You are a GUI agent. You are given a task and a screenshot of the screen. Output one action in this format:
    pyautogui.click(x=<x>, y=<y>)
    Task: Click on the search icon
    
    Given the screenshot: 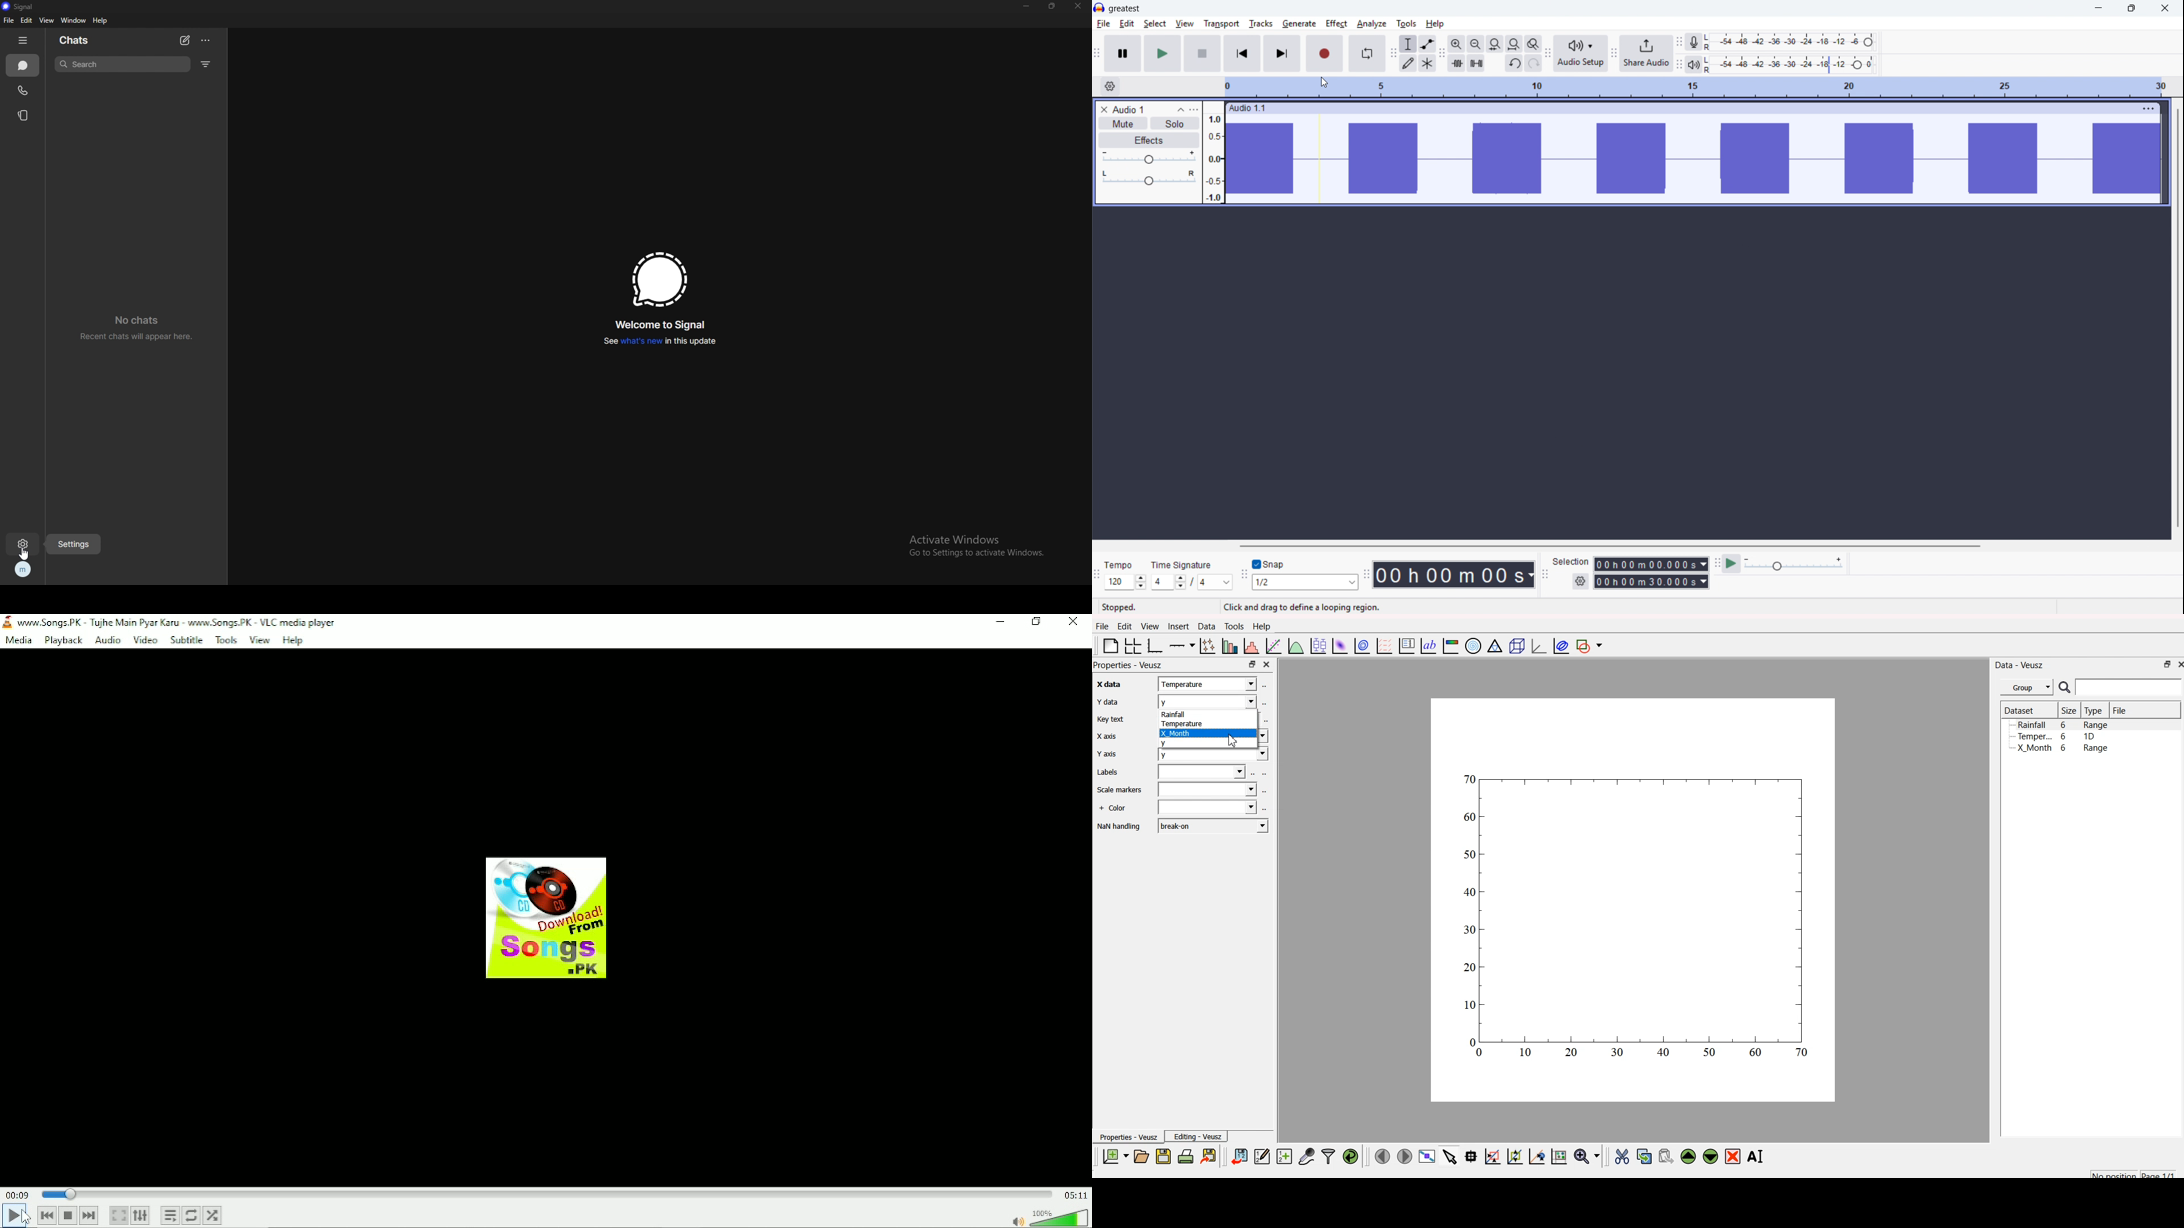 What is the action you would take?
    pyautogui.click(x=2064, y=688)
    